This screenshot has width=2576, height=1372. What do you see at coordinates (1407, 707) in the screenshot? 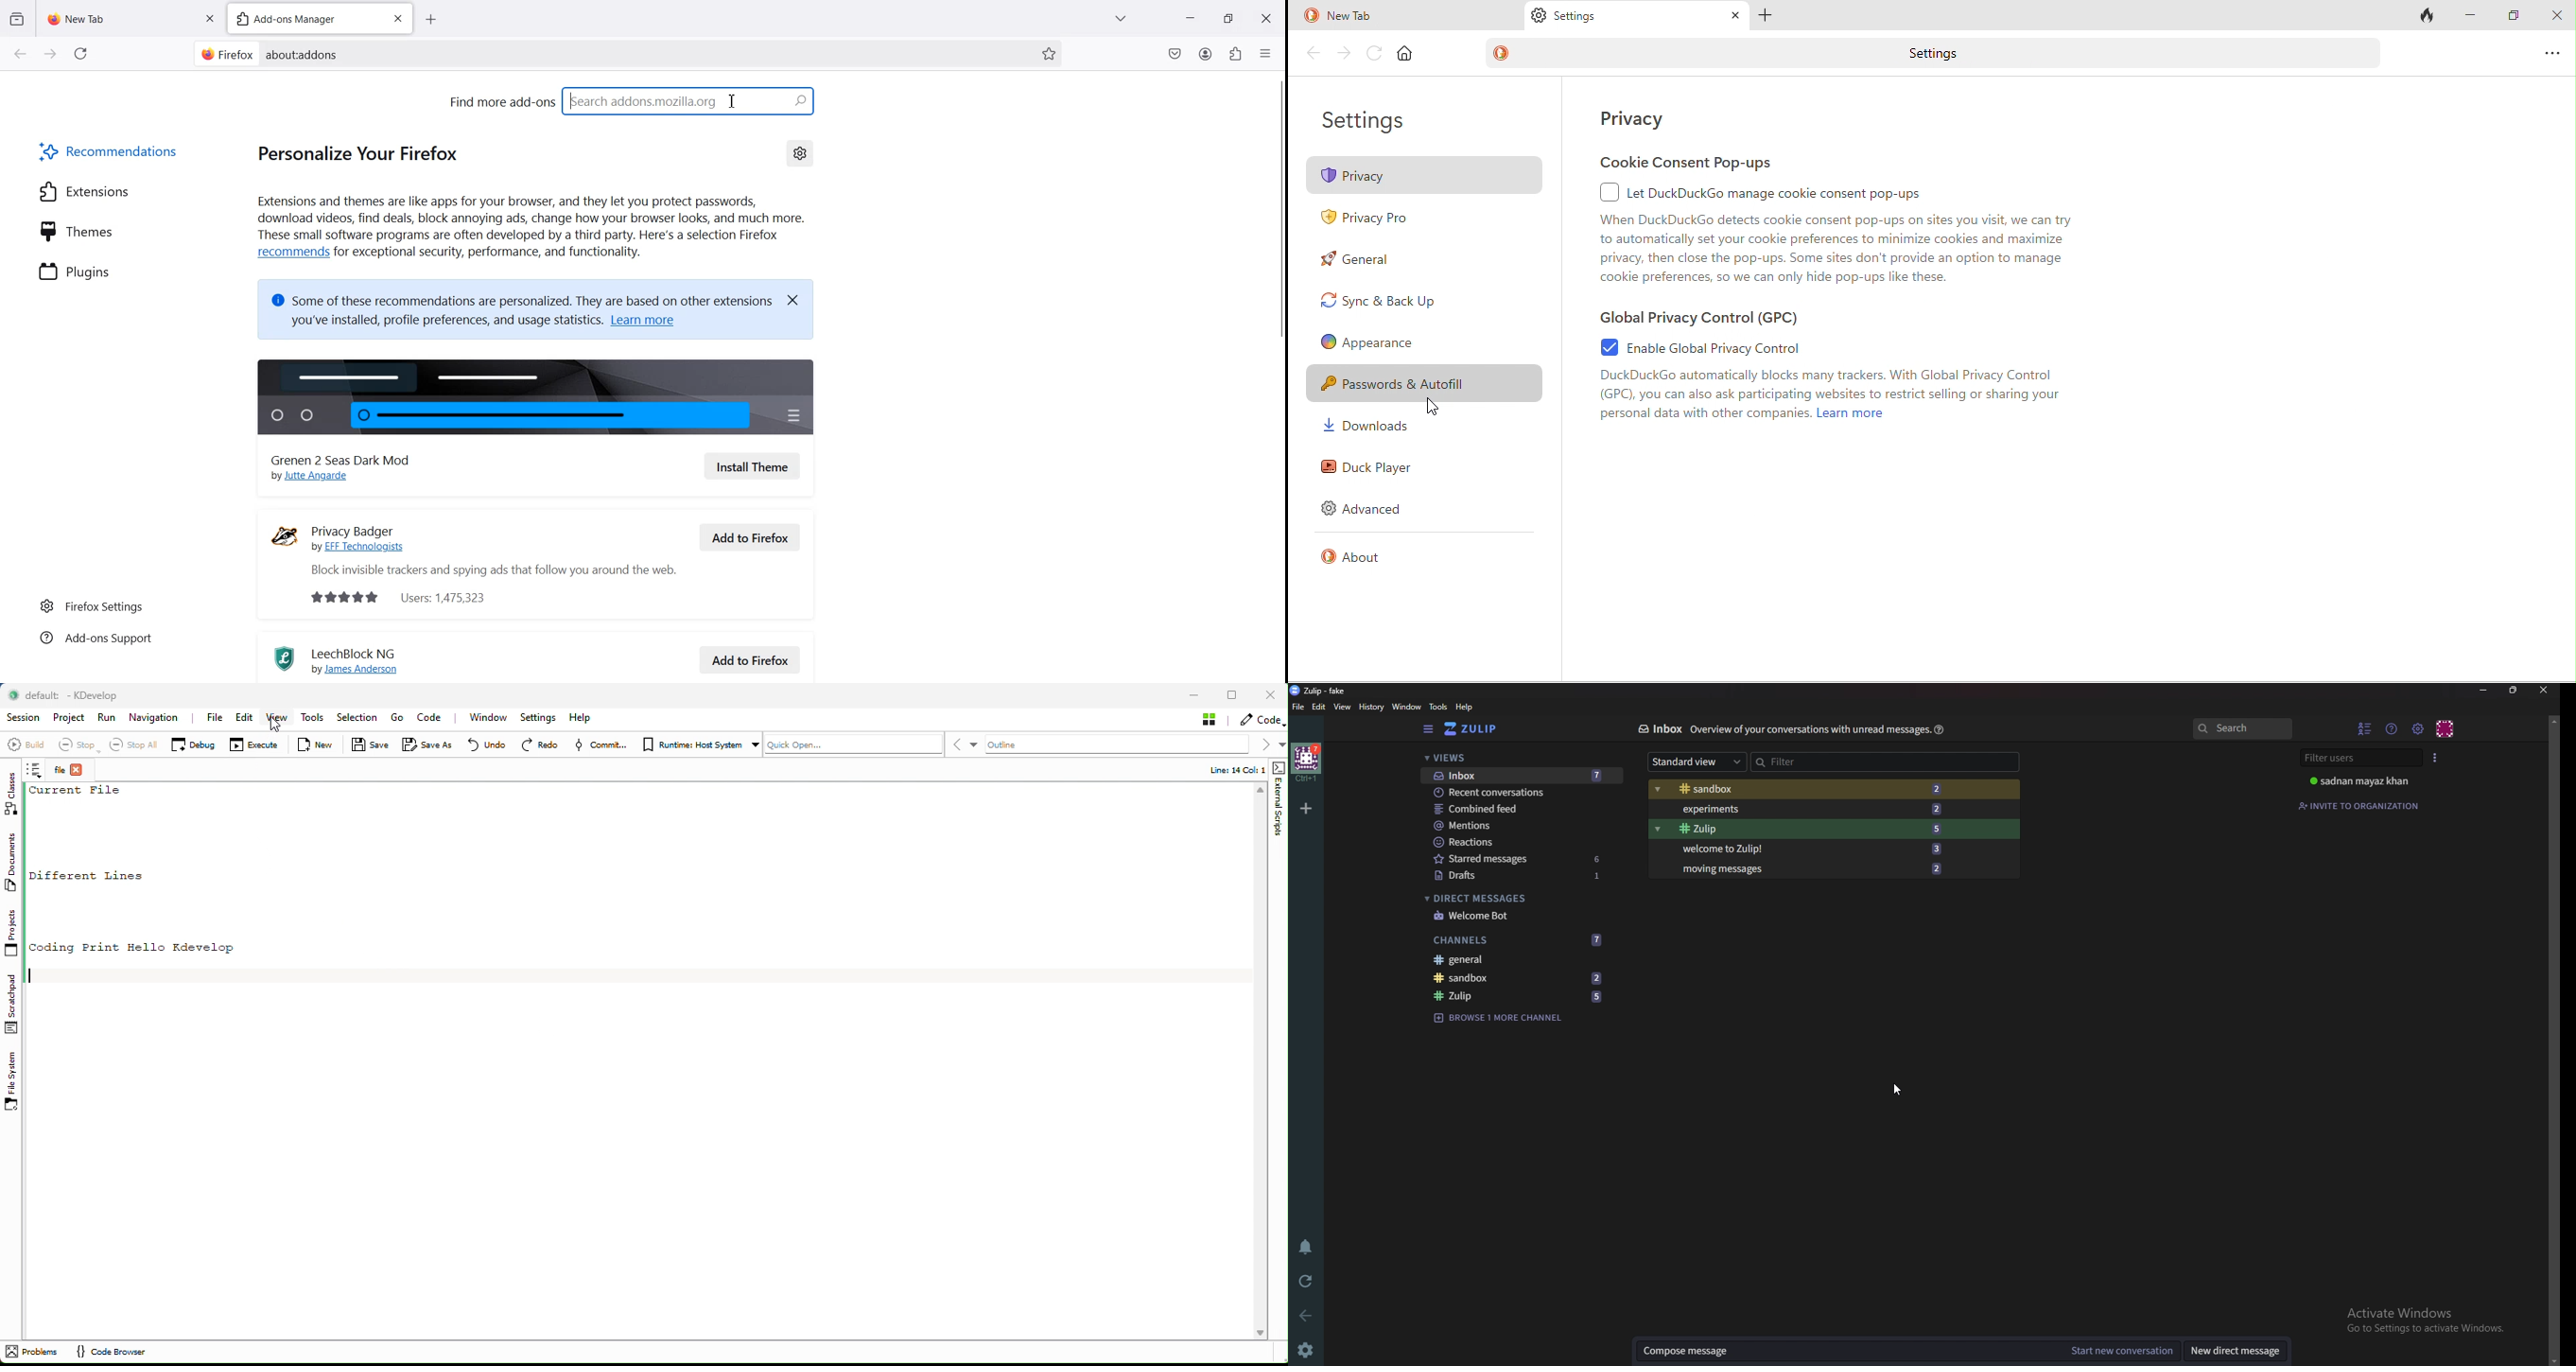
I see `Window` at bounding box center [1407, 707].